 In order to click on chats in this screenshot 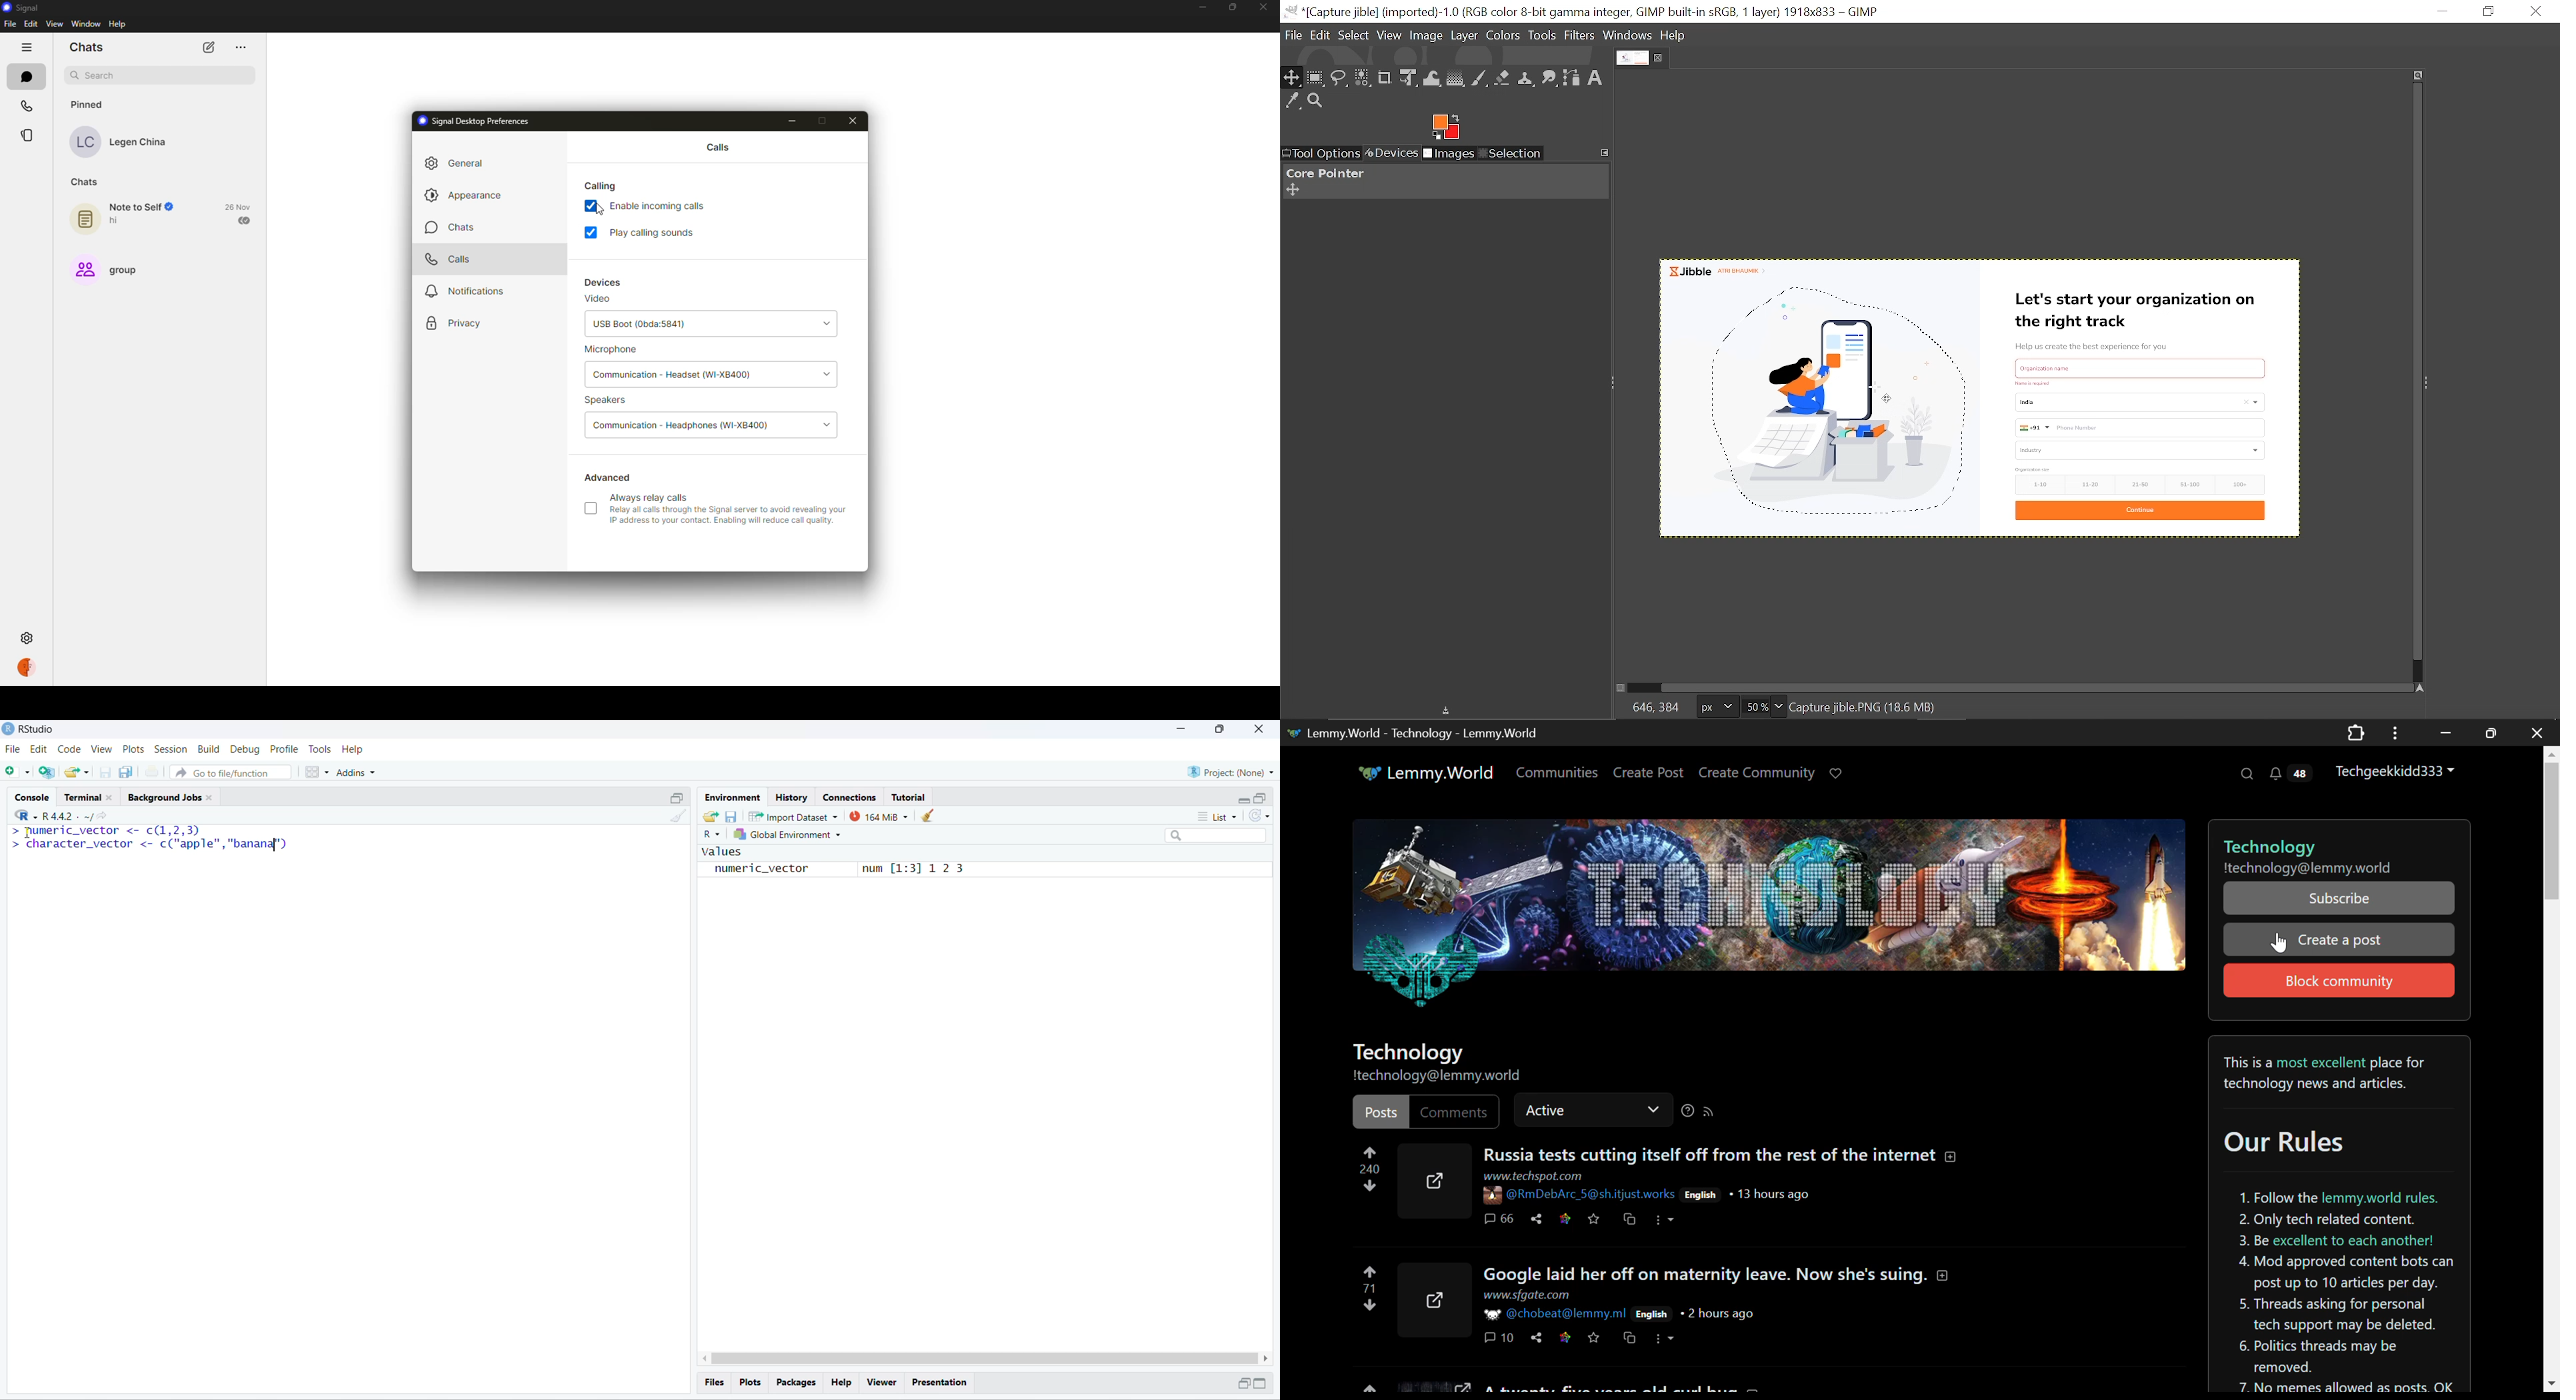, I will do `click(83, 183)`.